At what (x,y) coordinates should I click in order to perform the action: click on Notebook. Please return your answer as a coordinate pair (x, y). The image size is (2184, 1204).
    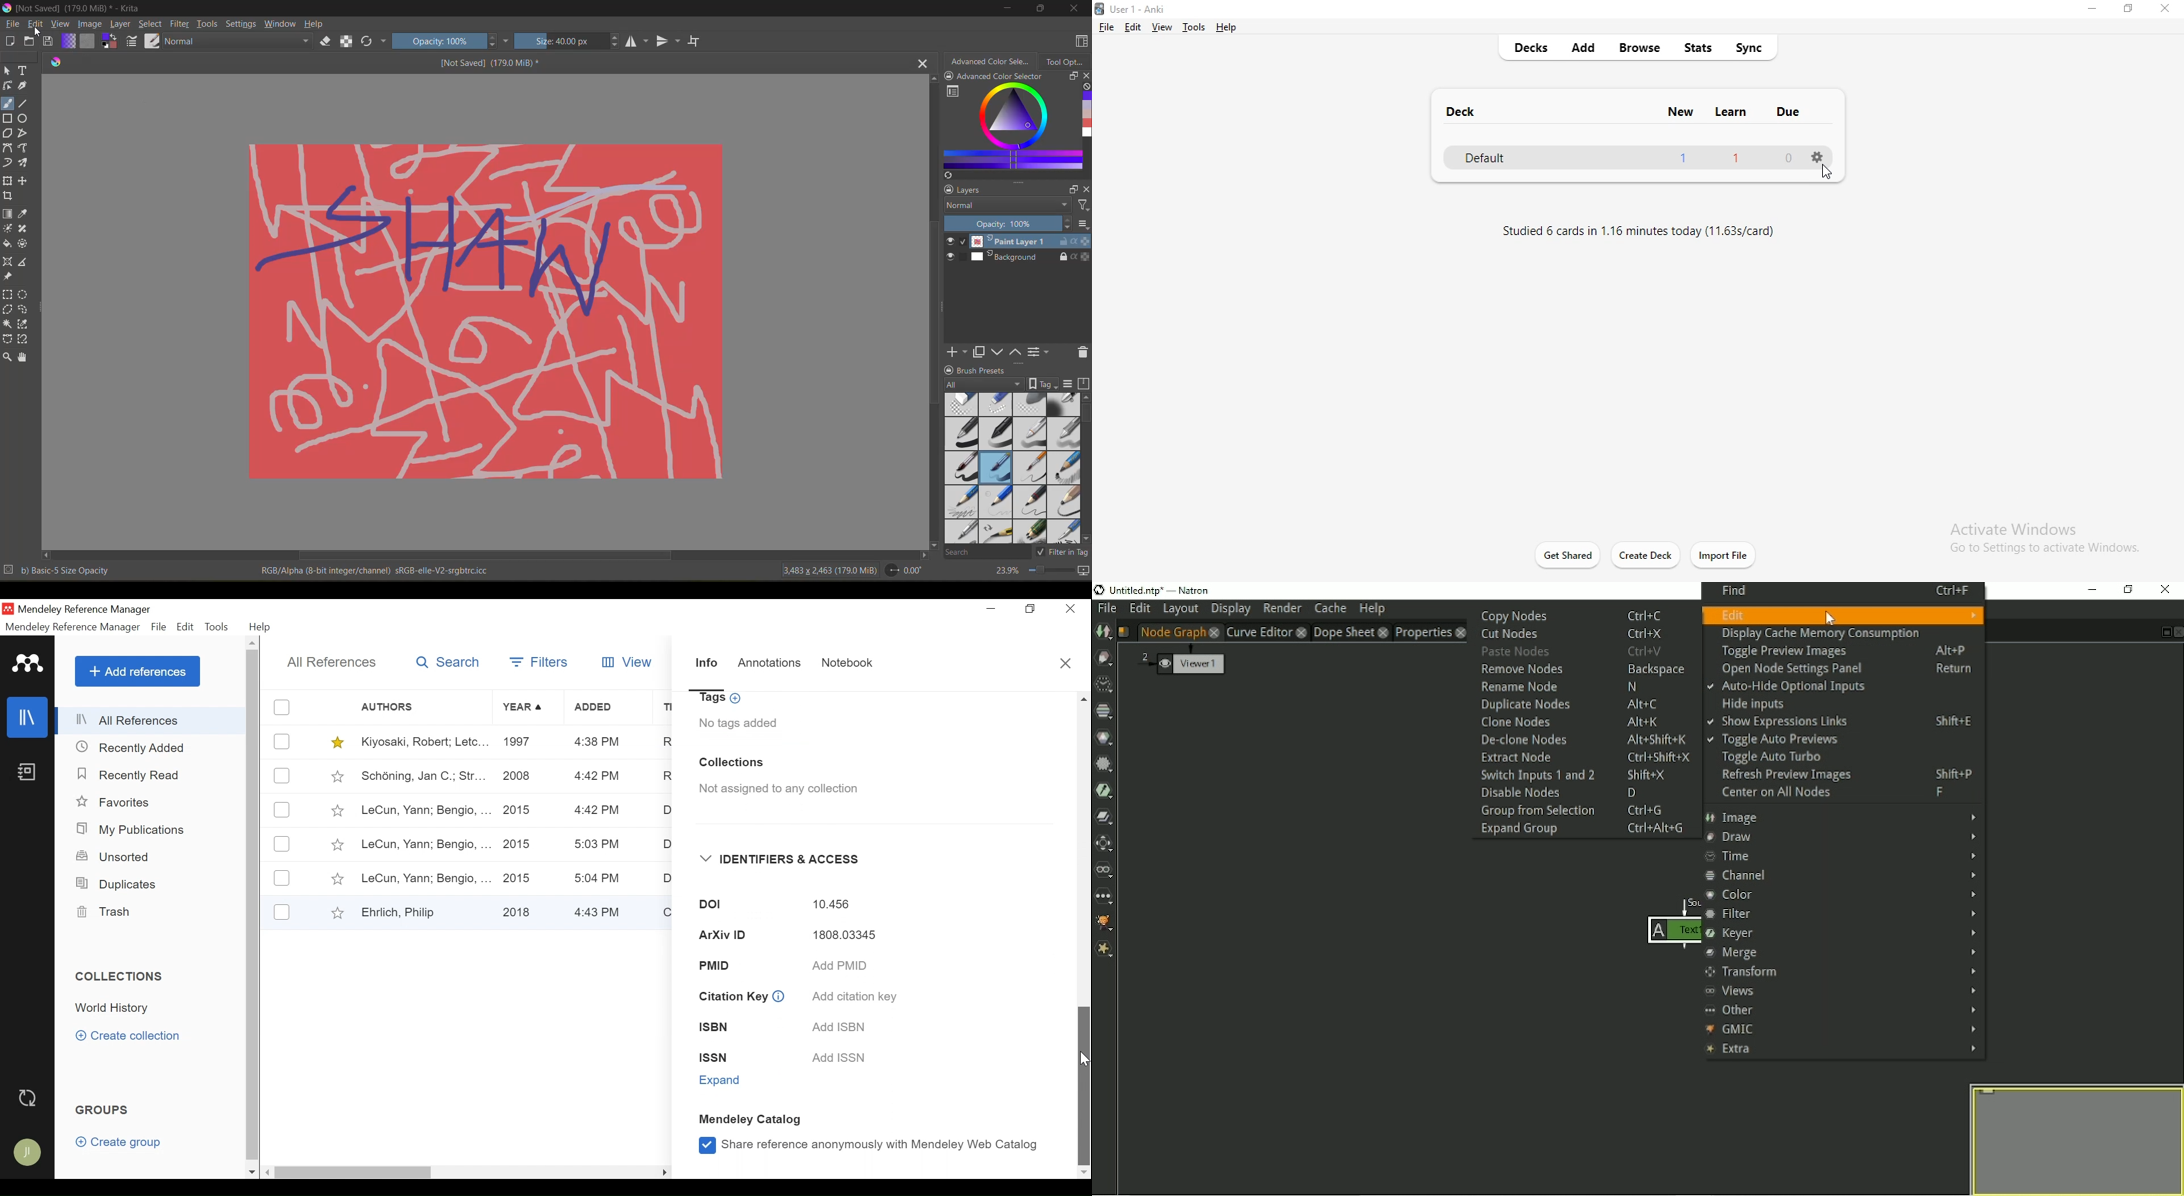
    Looking at the image, I should click on (26, 775).